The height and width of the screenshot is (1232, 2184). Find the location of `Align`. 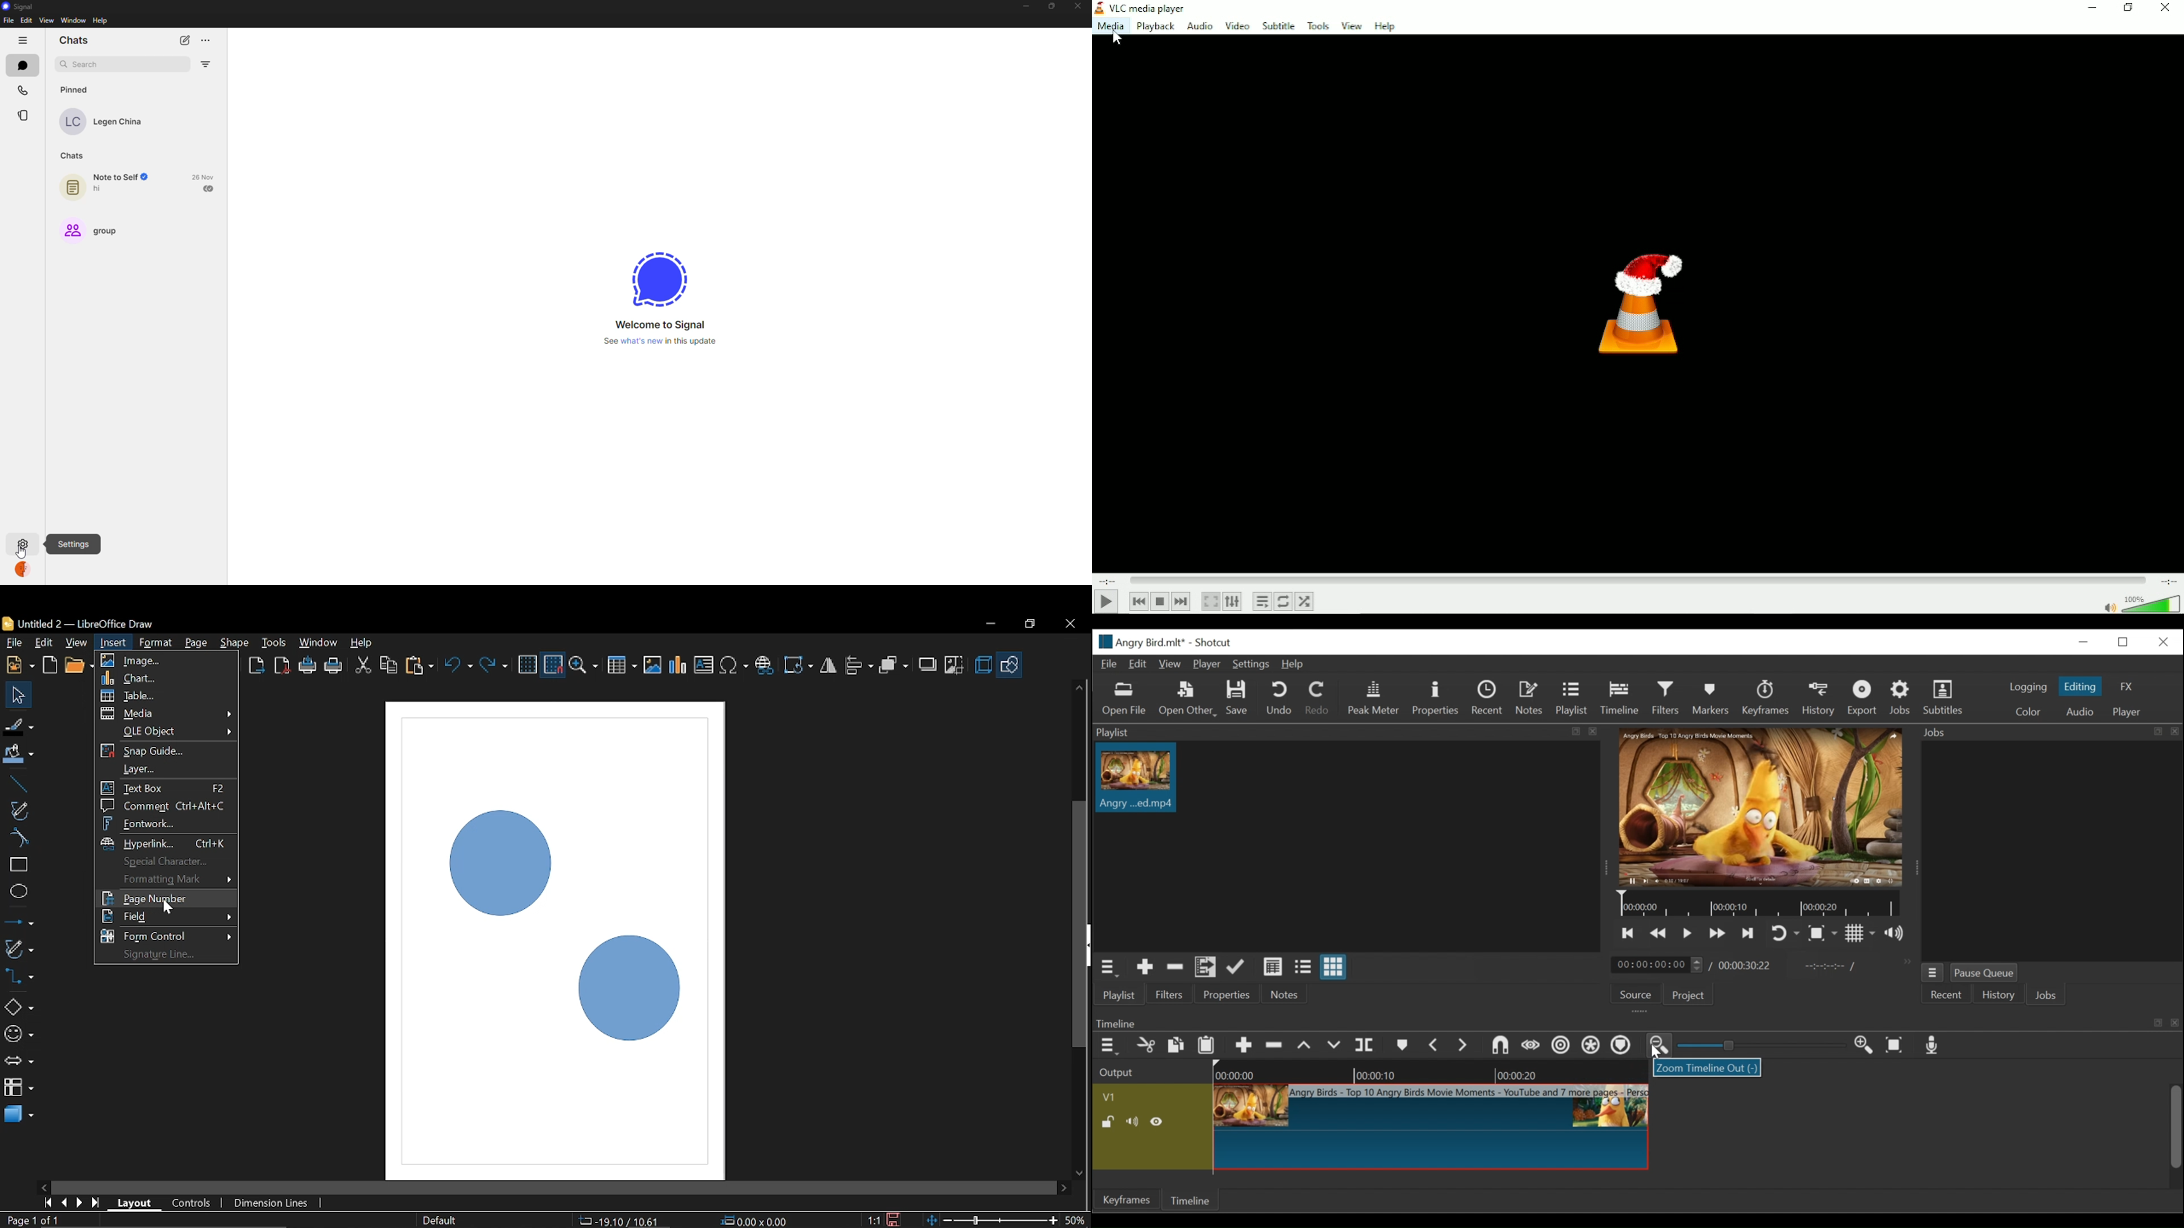

Align is located at coordinates (860, 666).